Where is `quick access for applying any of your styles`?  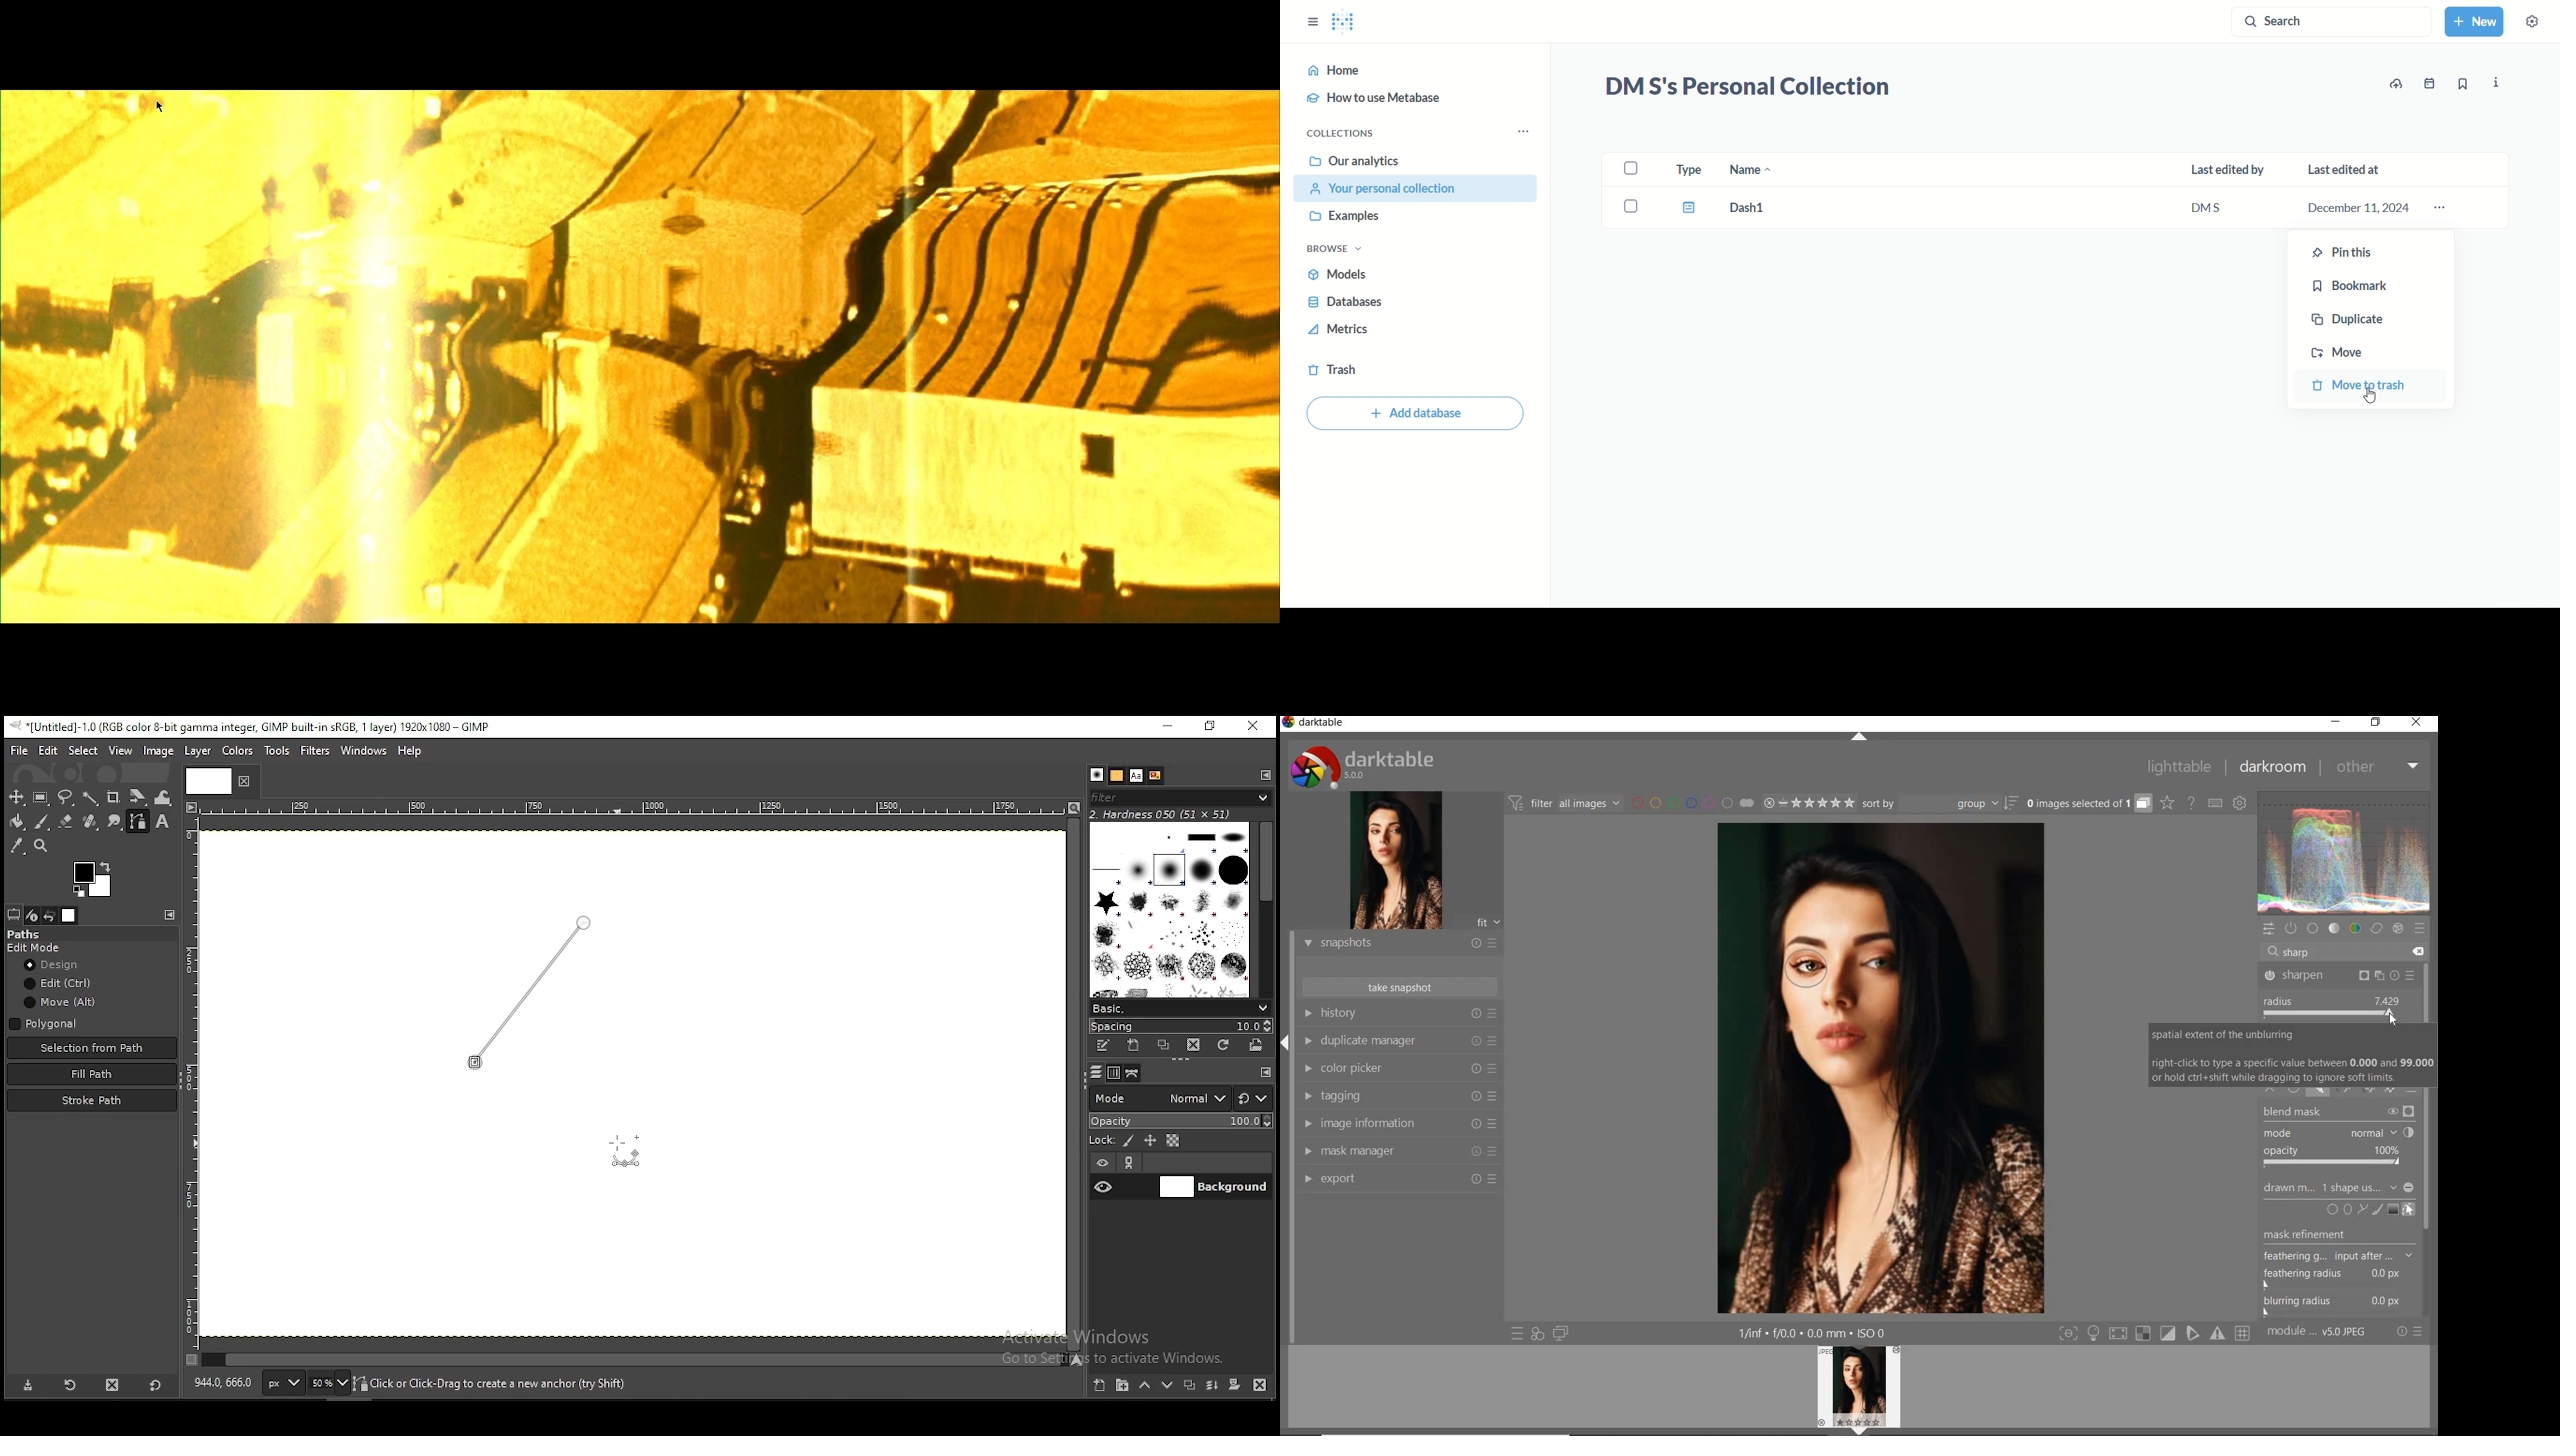
quick access for applying any of your styles is located at coordinates (1537, 1334).